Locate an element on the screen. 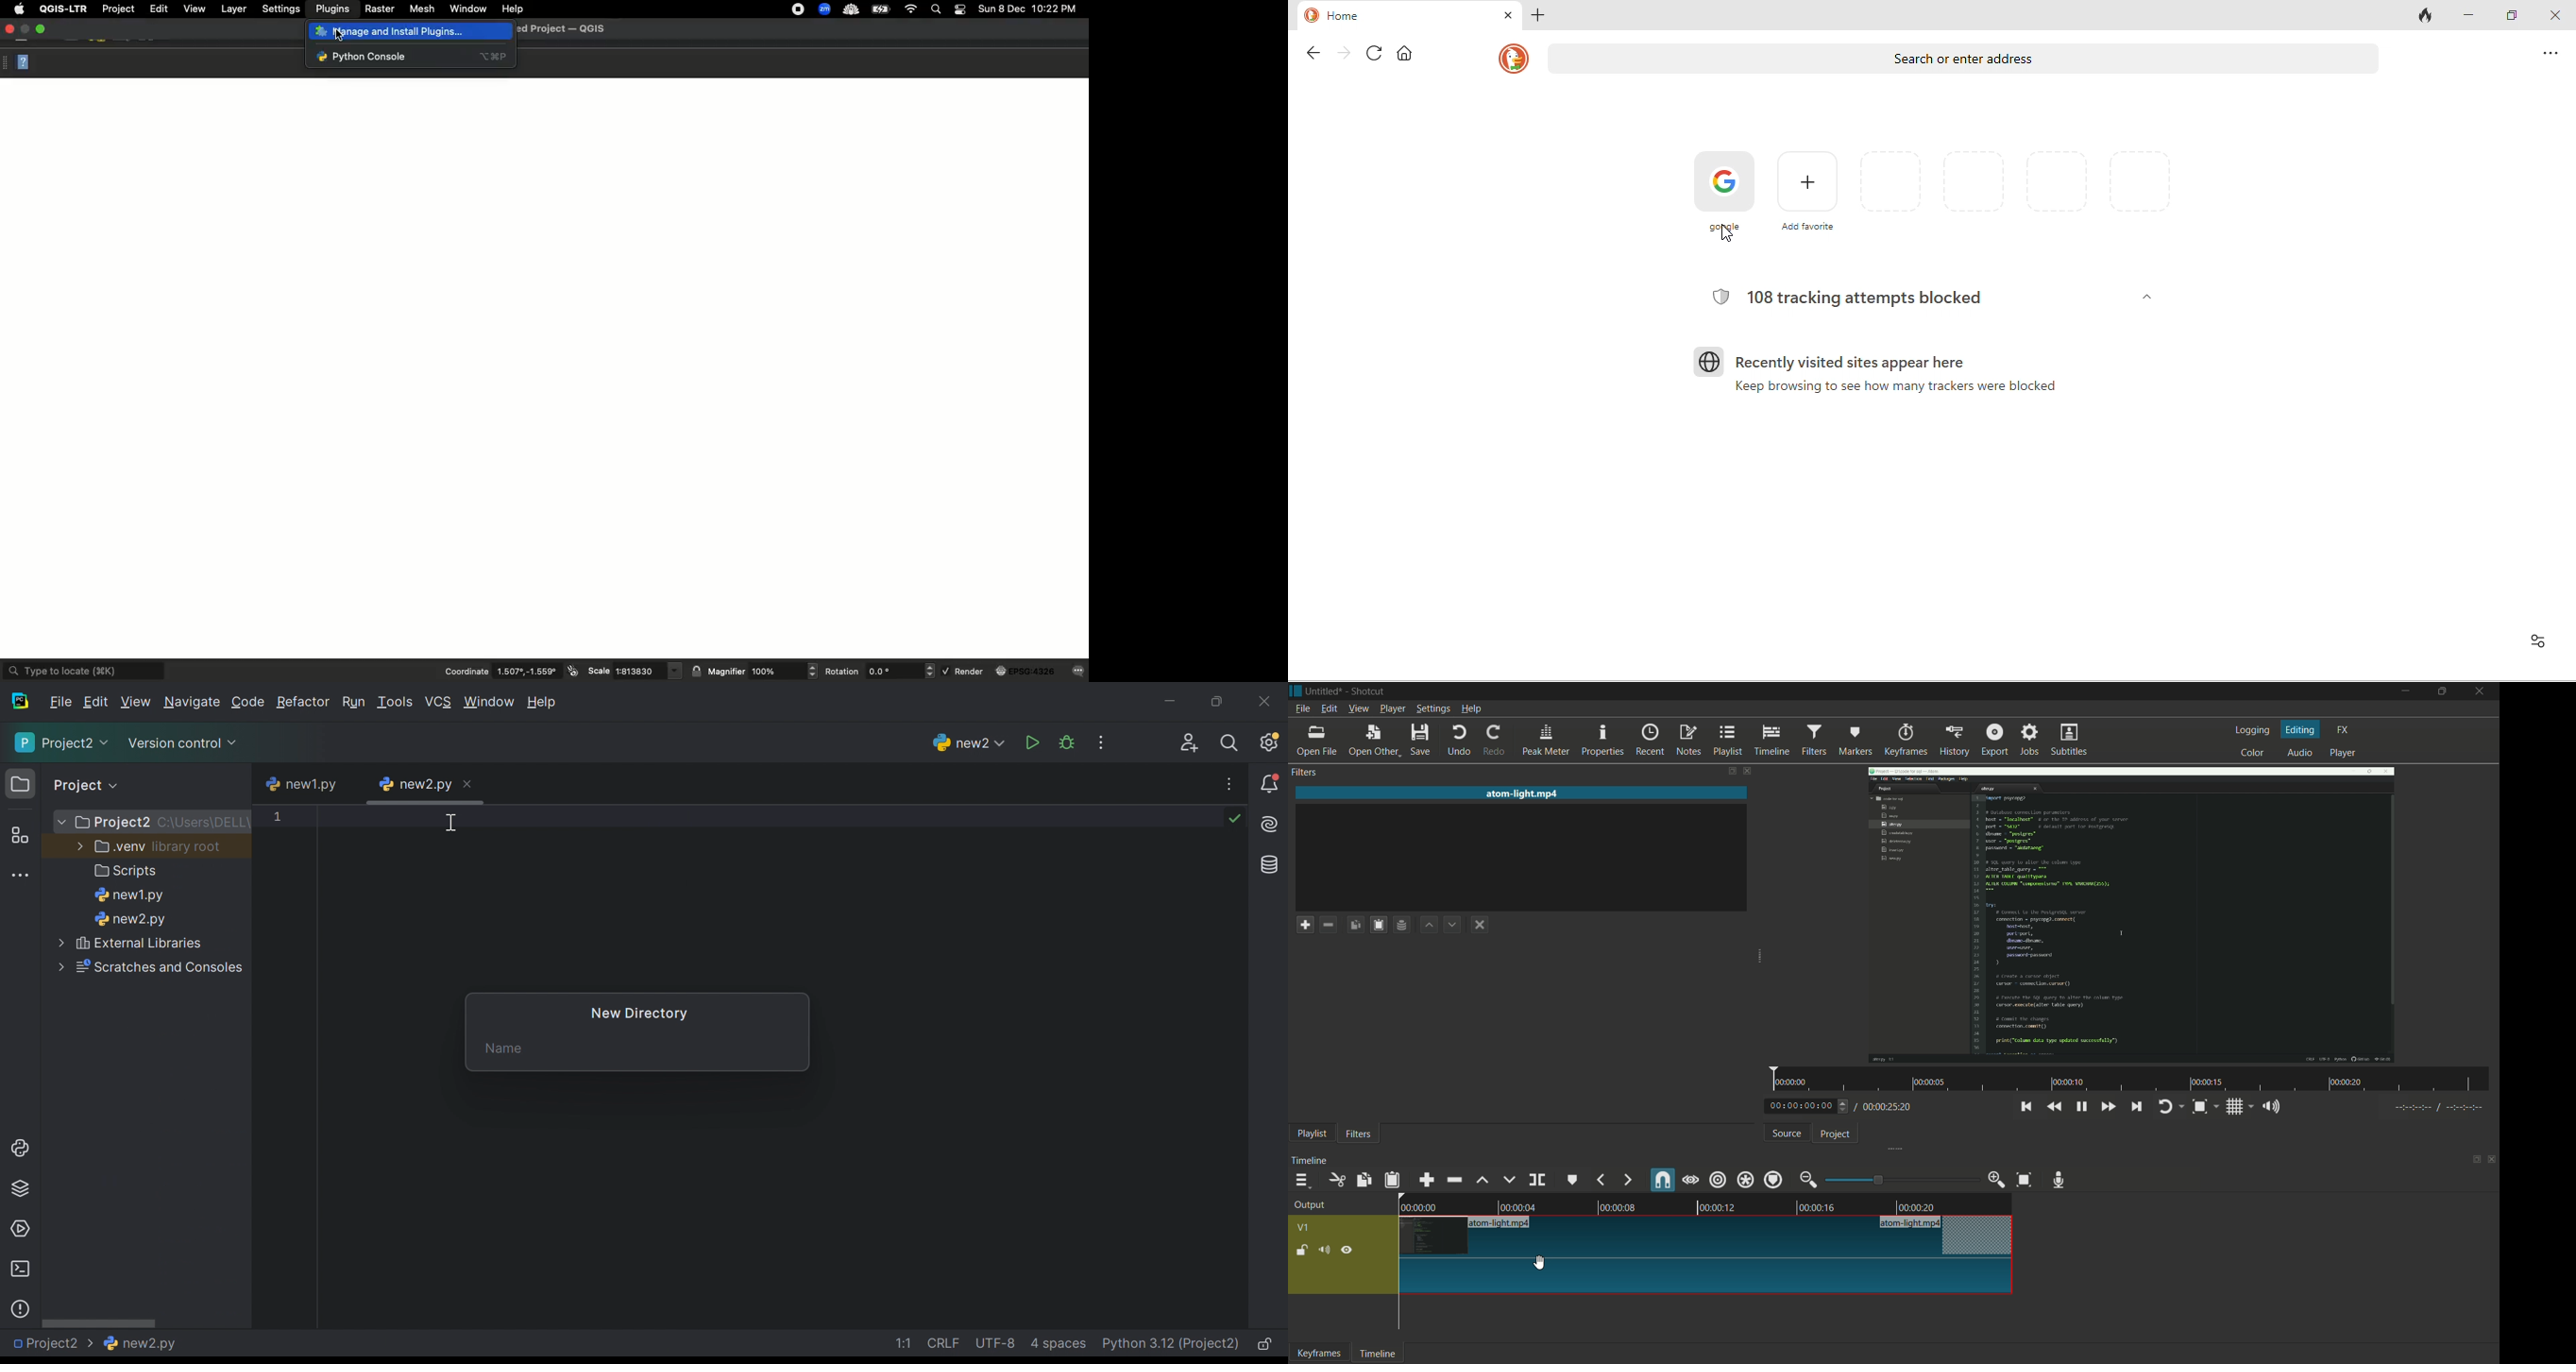 This screenshot has width=2576, height=1372. redo is located at coordinates (1494, 741).